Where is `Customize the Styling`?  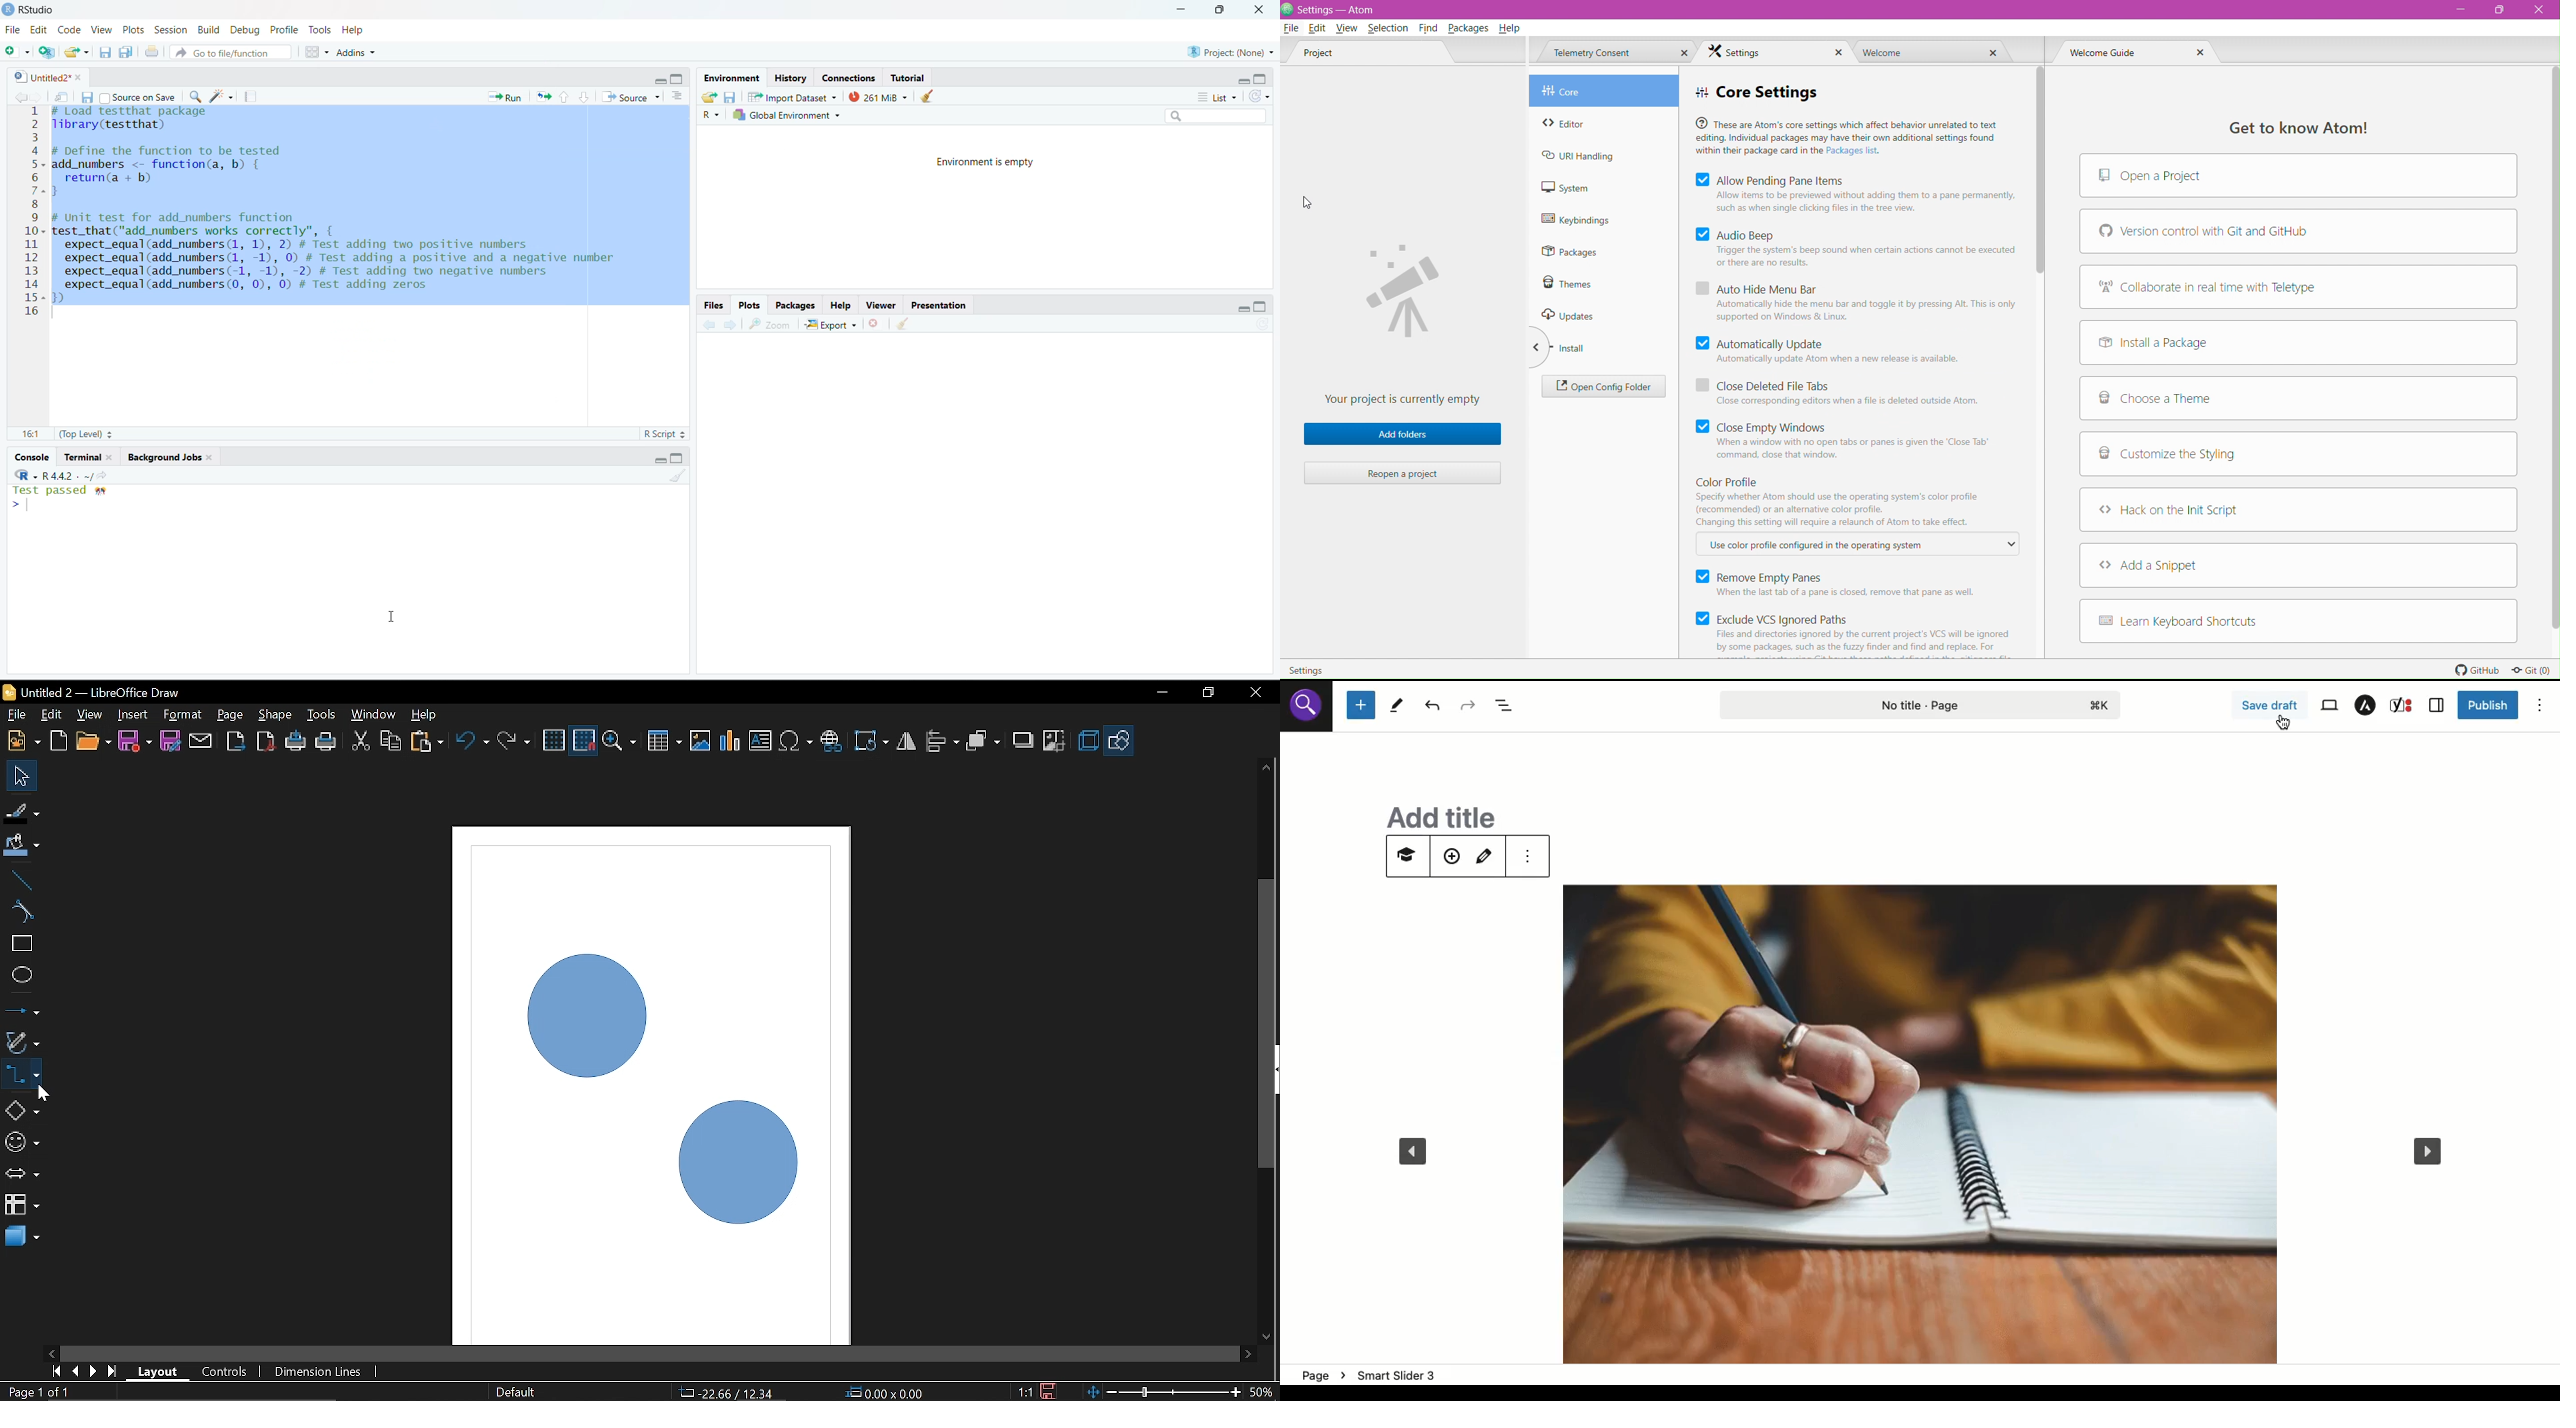 Customize the Styling is located at coordinates (2298, 456).